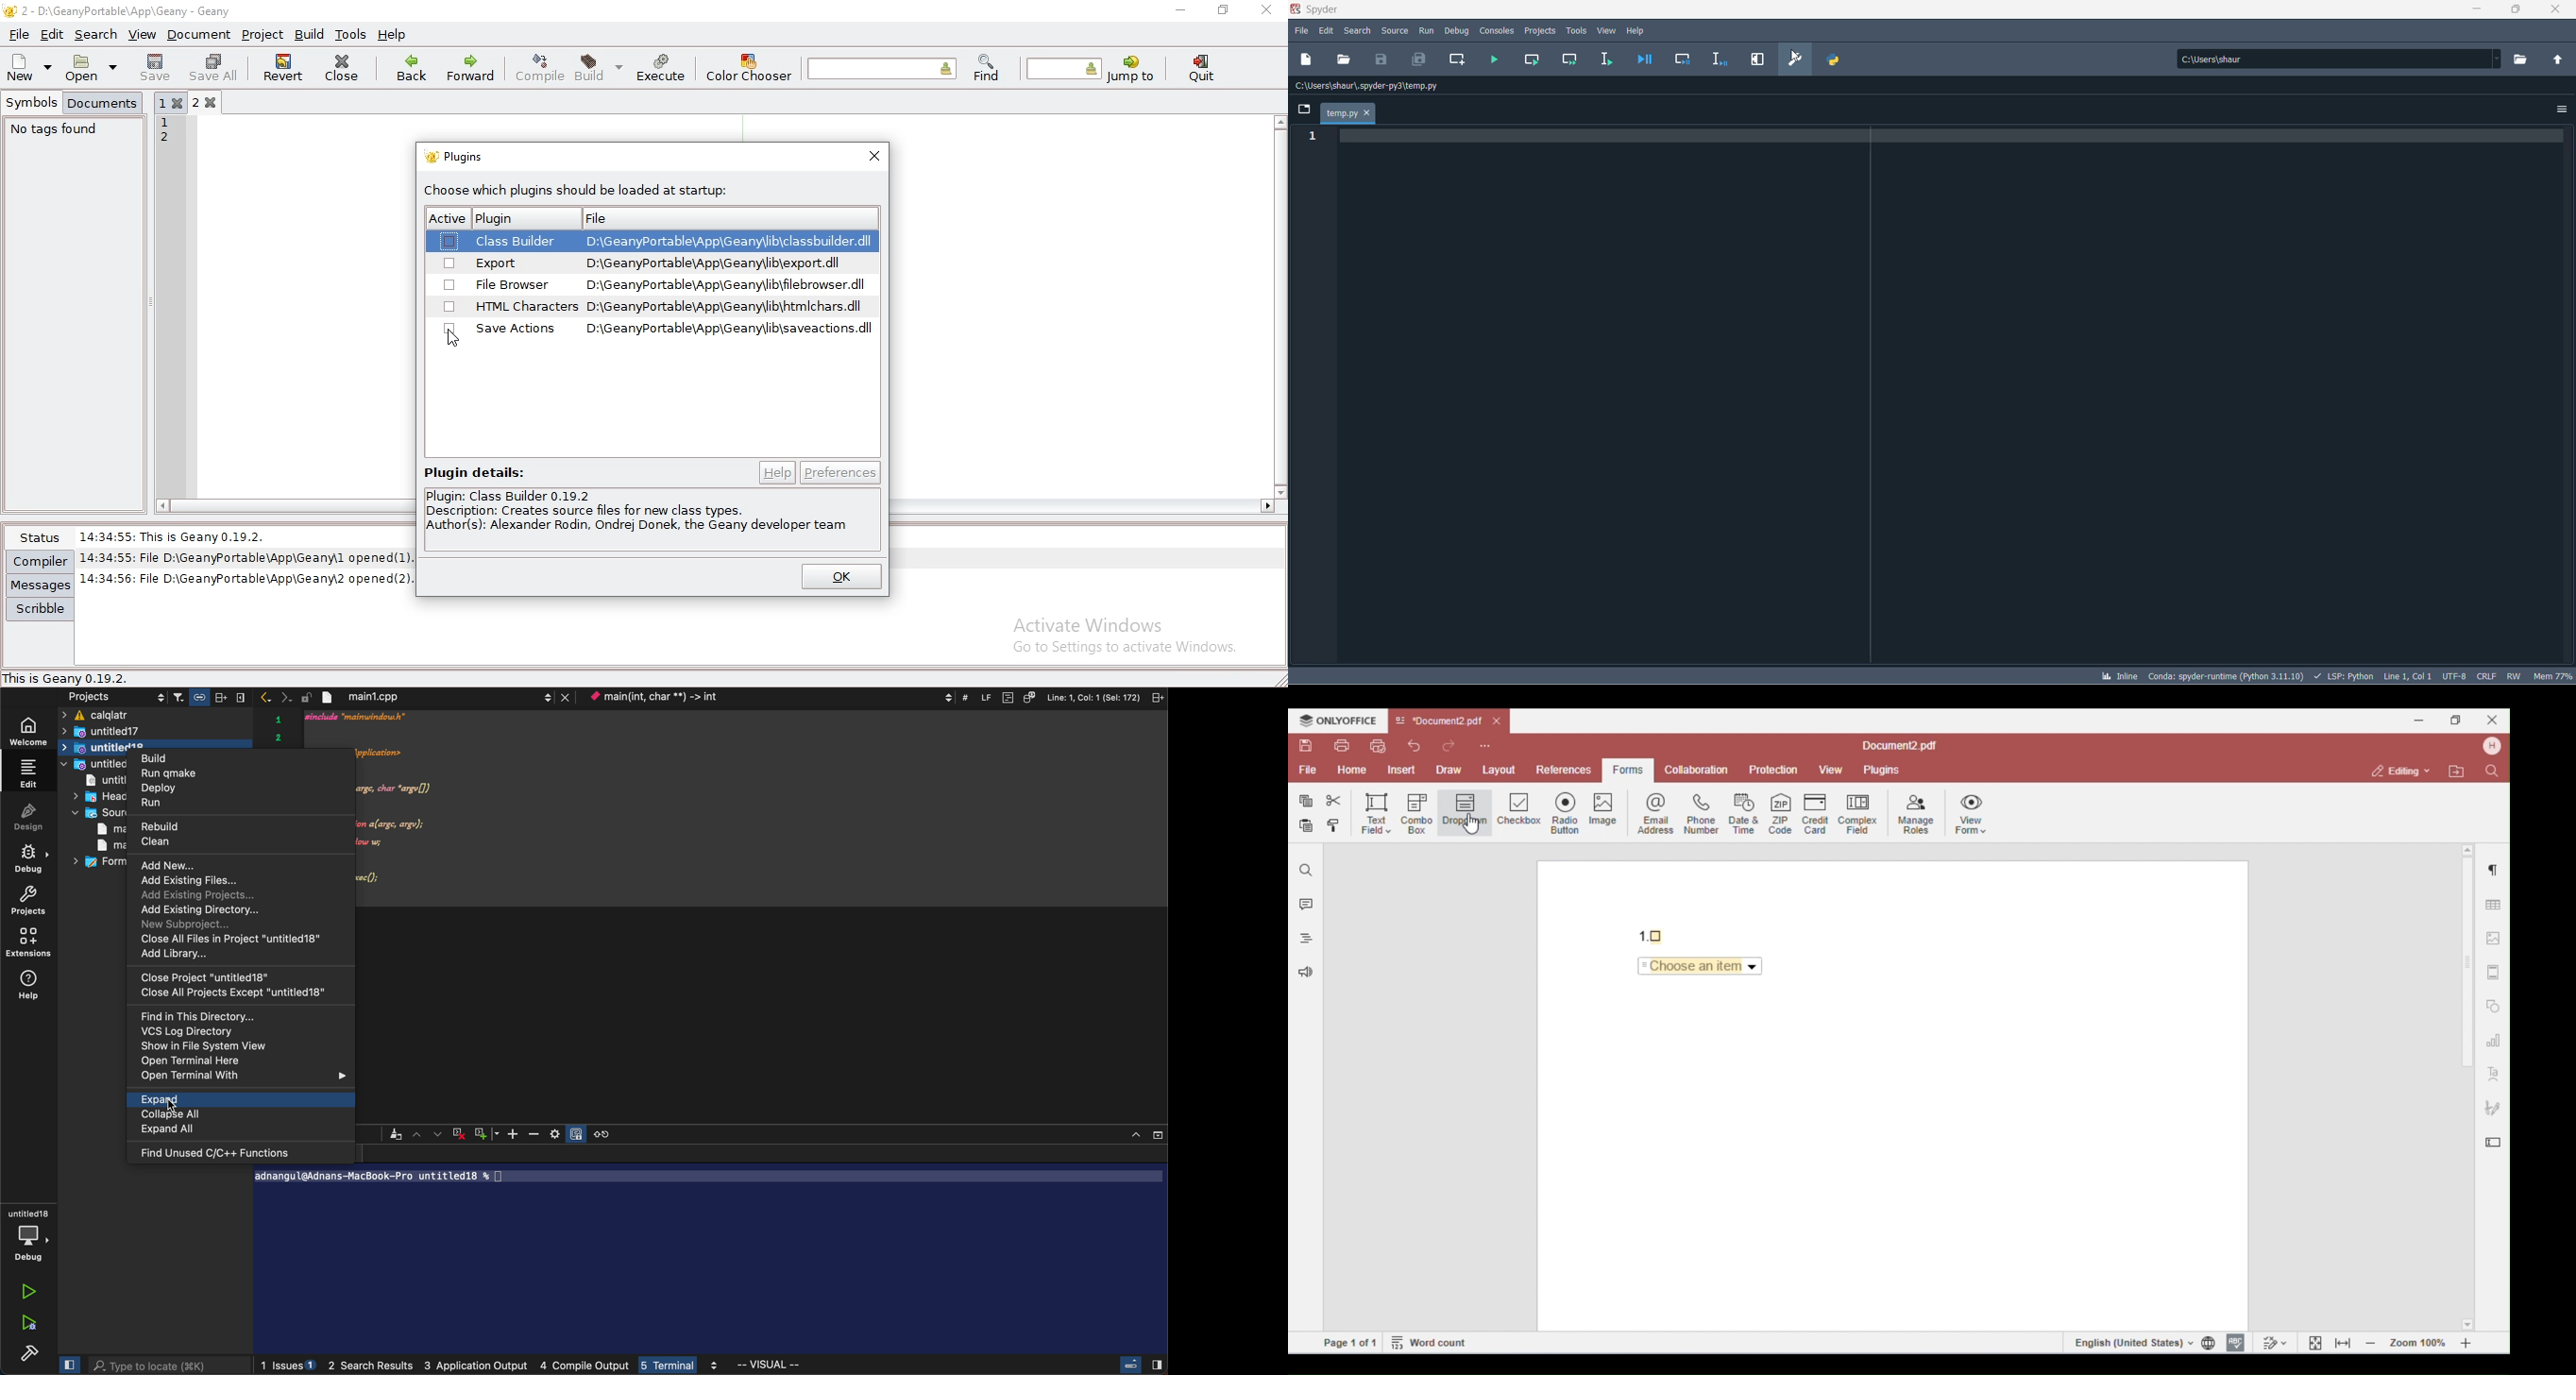 The height and width of the screenshot is (1400, 2576). What do you see at coordinates (98, 780) in the screenshot?
I see `untitled pro` at bounding box center [98, 780].